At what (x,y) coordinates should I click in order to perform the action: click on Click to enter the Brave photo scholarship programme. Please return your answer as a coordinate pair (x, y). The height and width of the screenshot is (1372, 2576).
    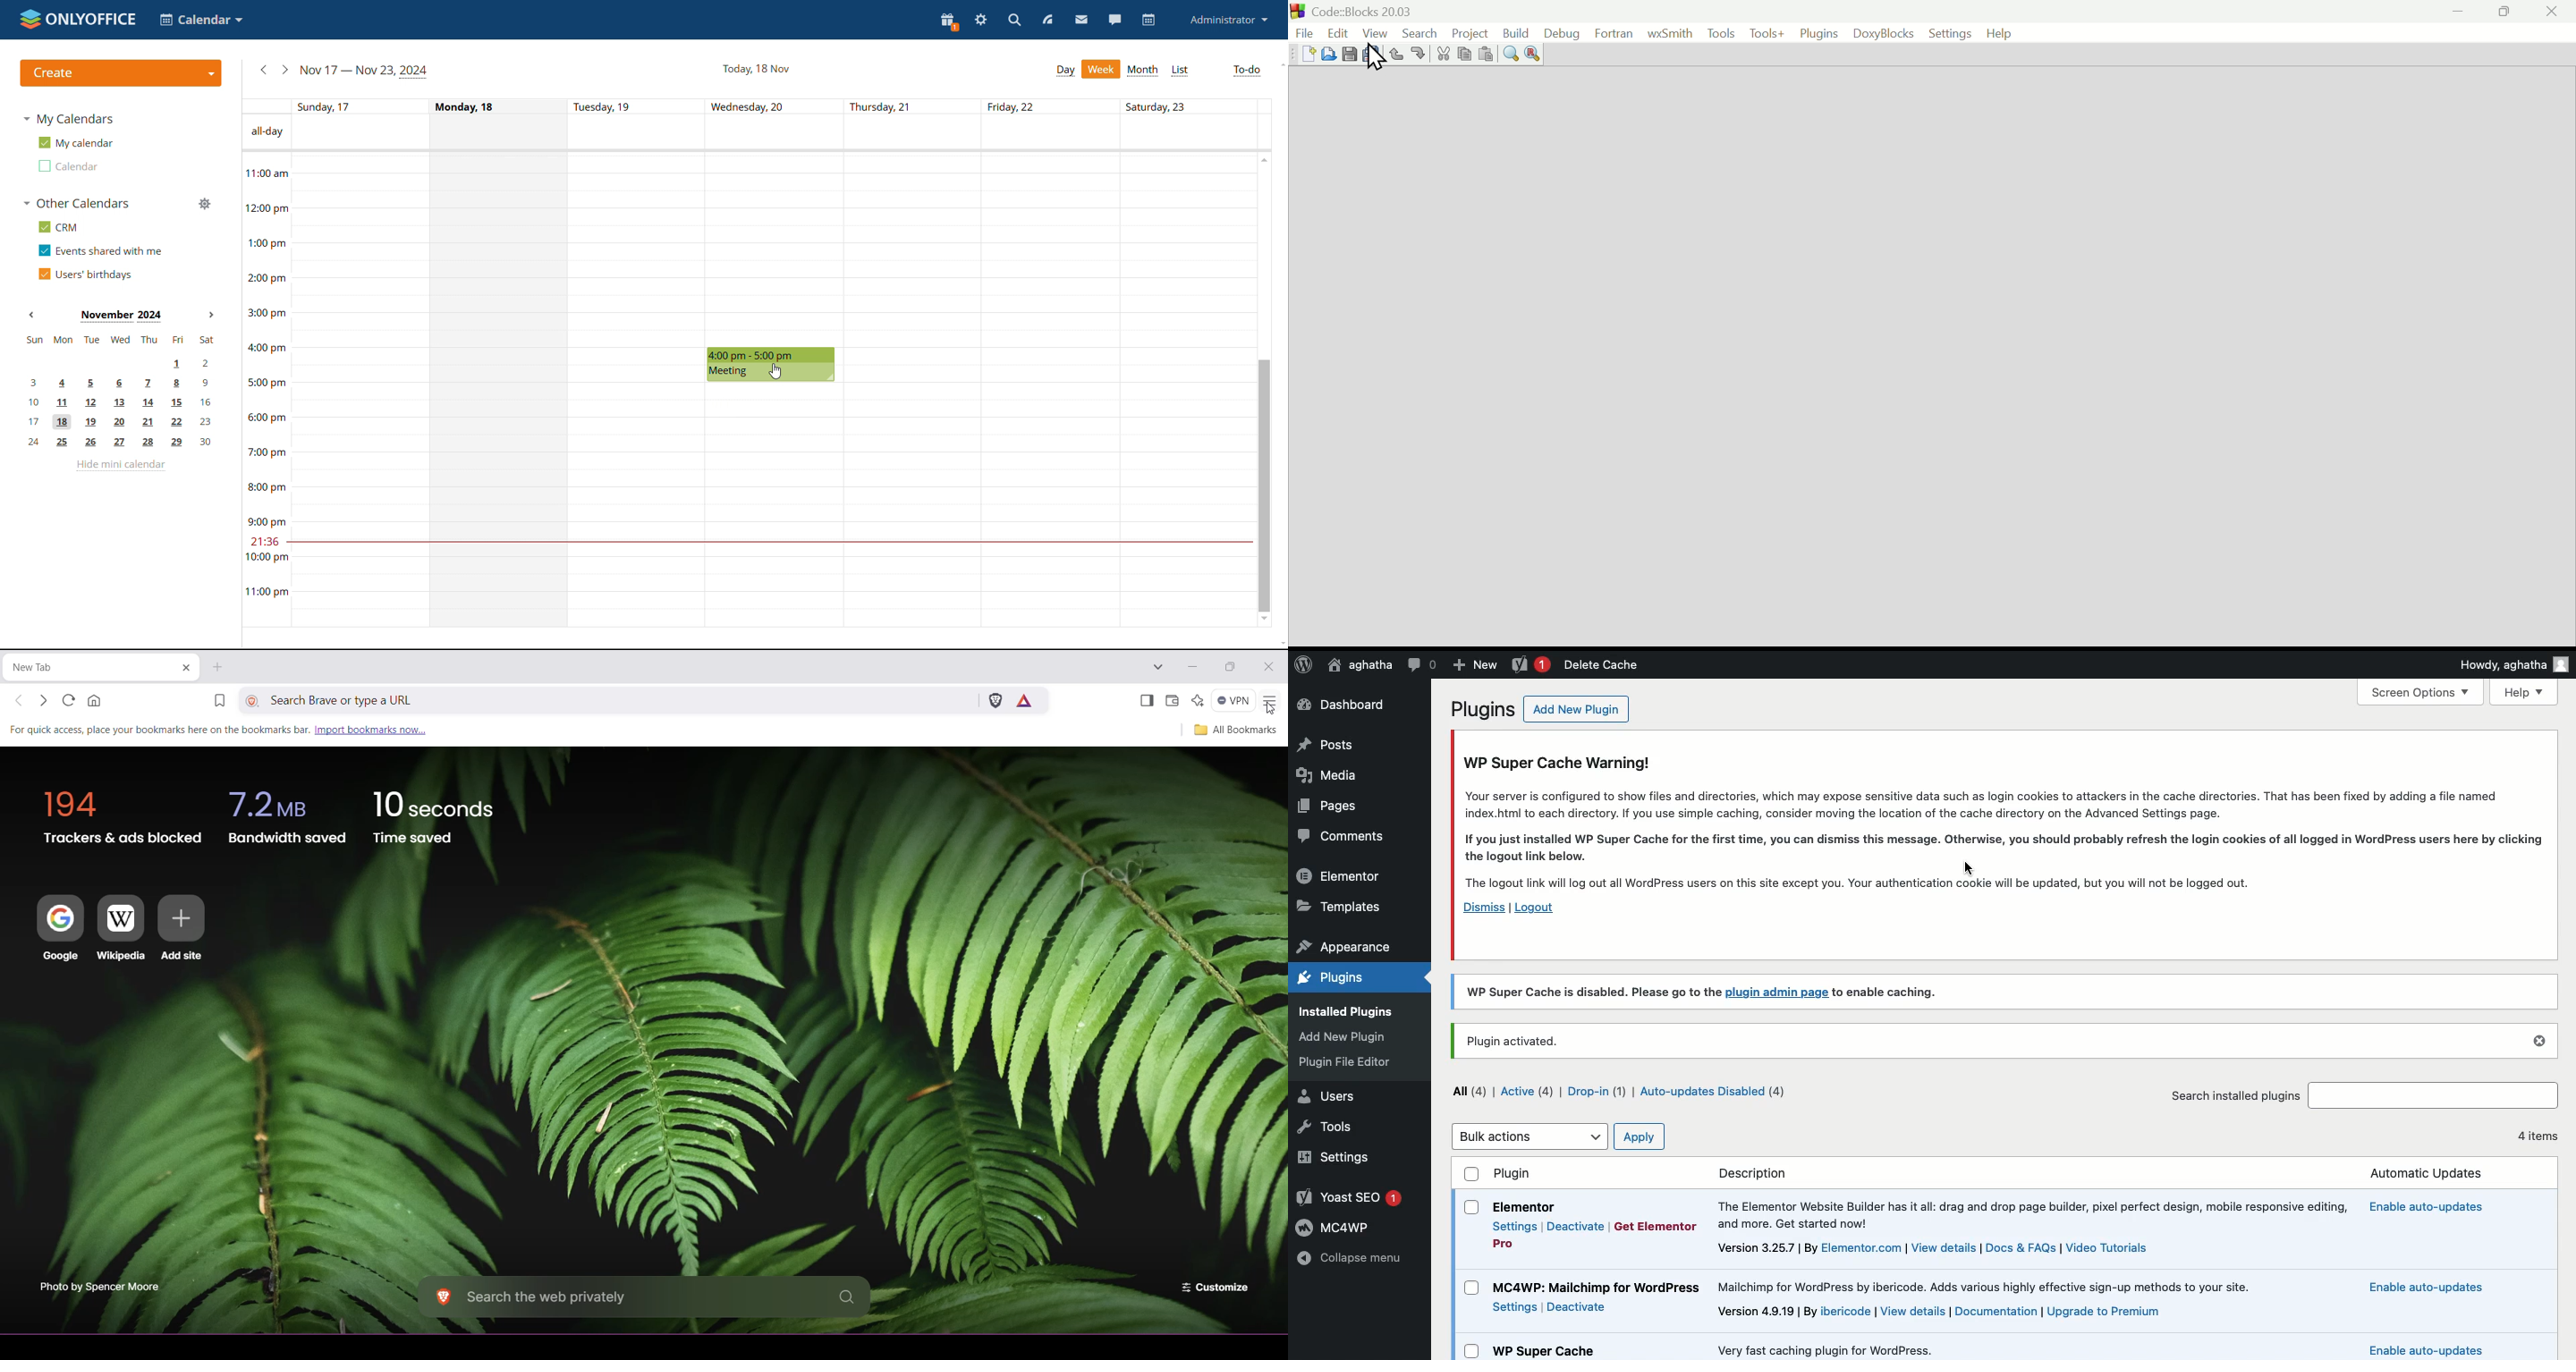
    Looking at the image, I should click on (98, 1286).